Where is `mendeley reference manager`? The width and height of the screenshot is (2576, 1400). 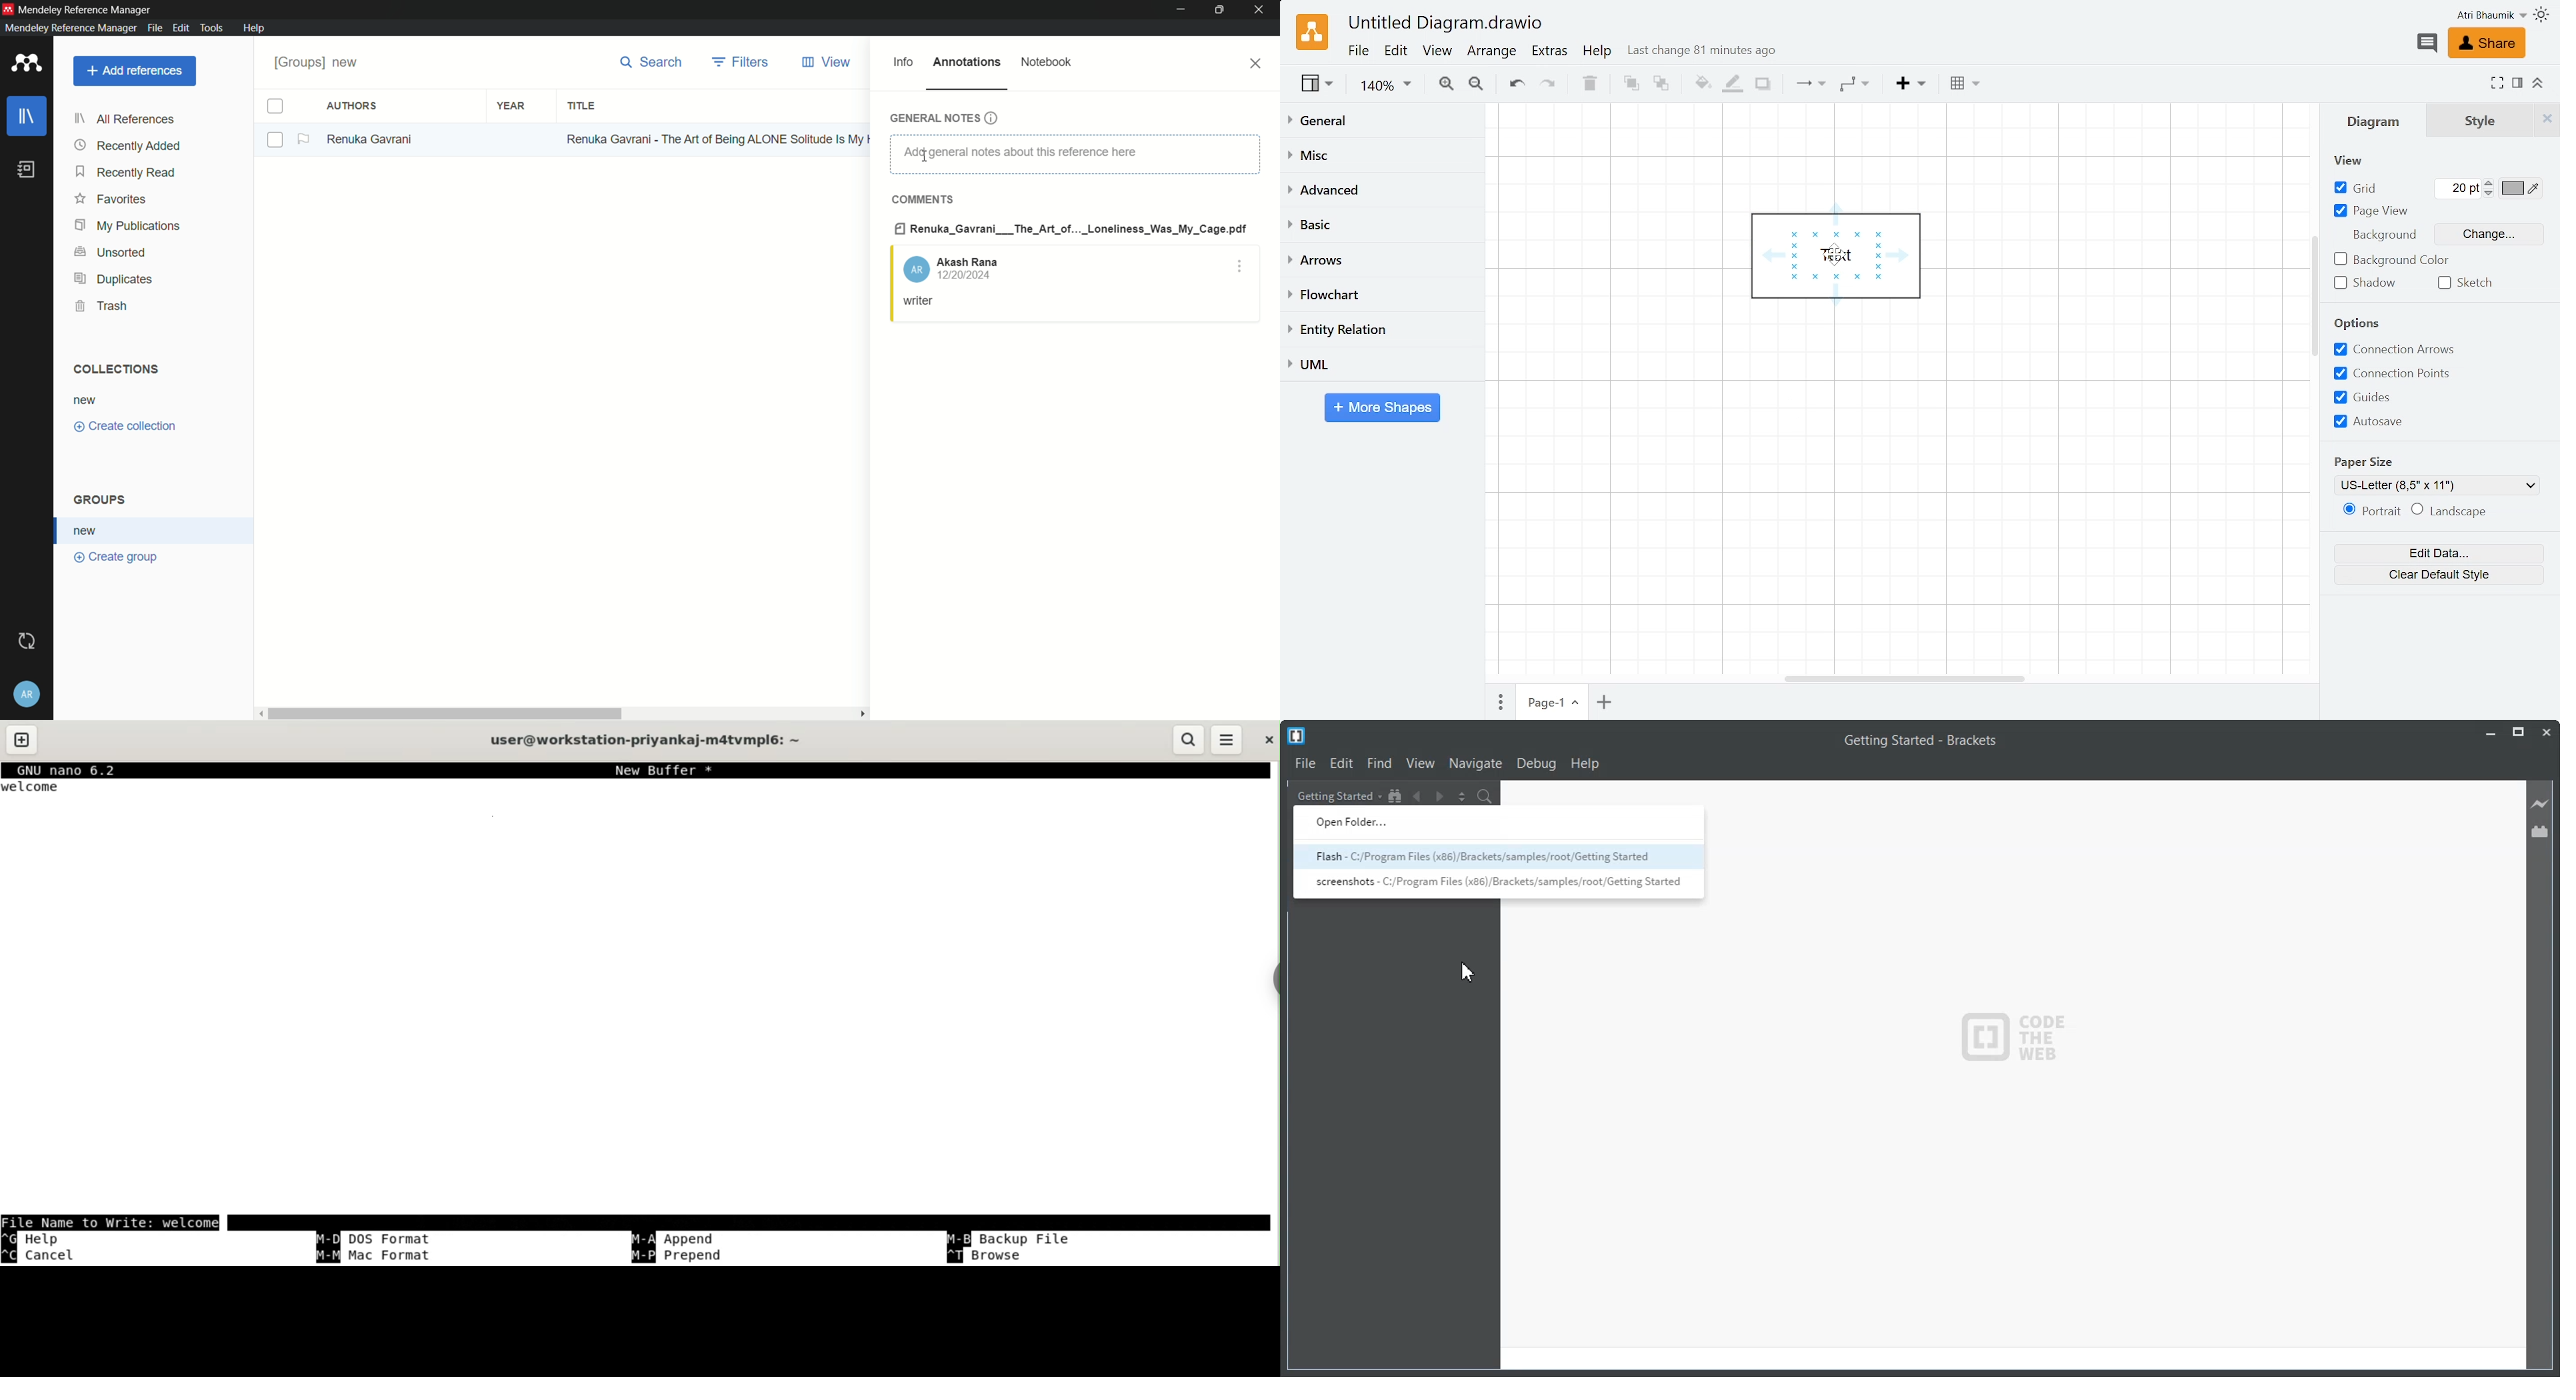 mendeley reference manager is located at coordinates (69, 28).